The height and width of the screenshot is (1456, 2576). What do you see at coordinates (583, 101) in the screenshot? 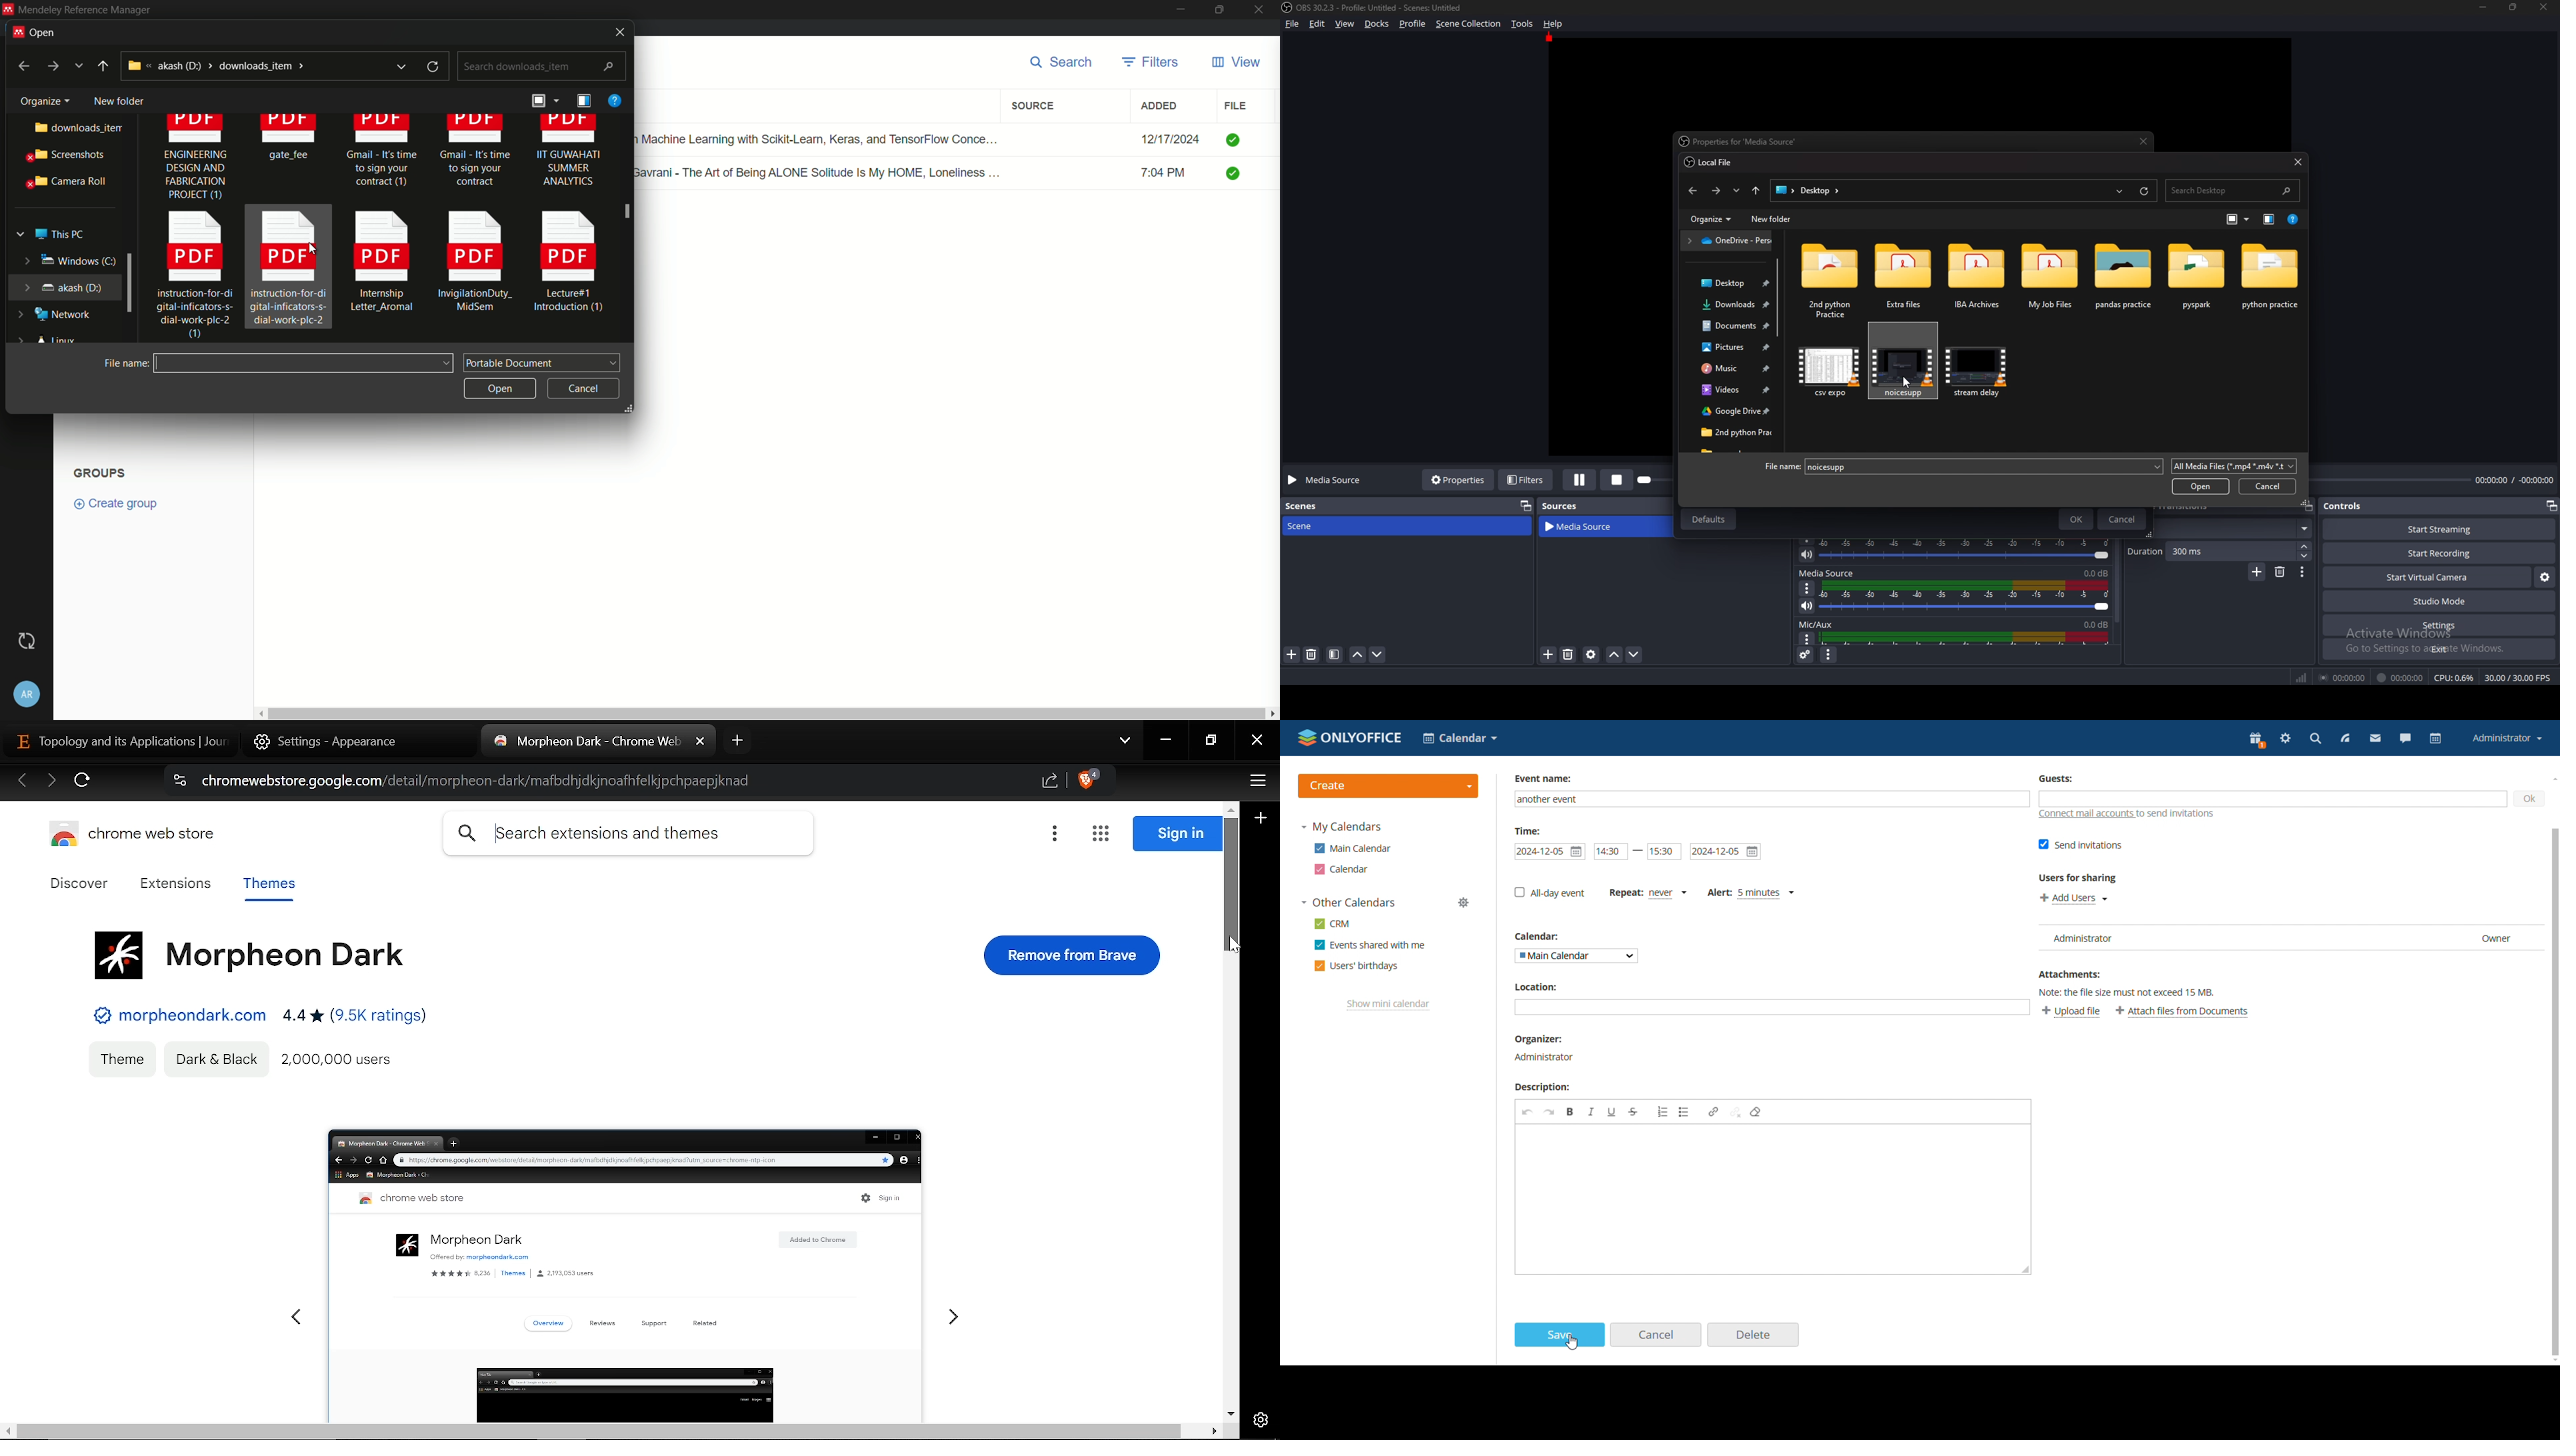
I see `details` at bounding box center [583, 101].